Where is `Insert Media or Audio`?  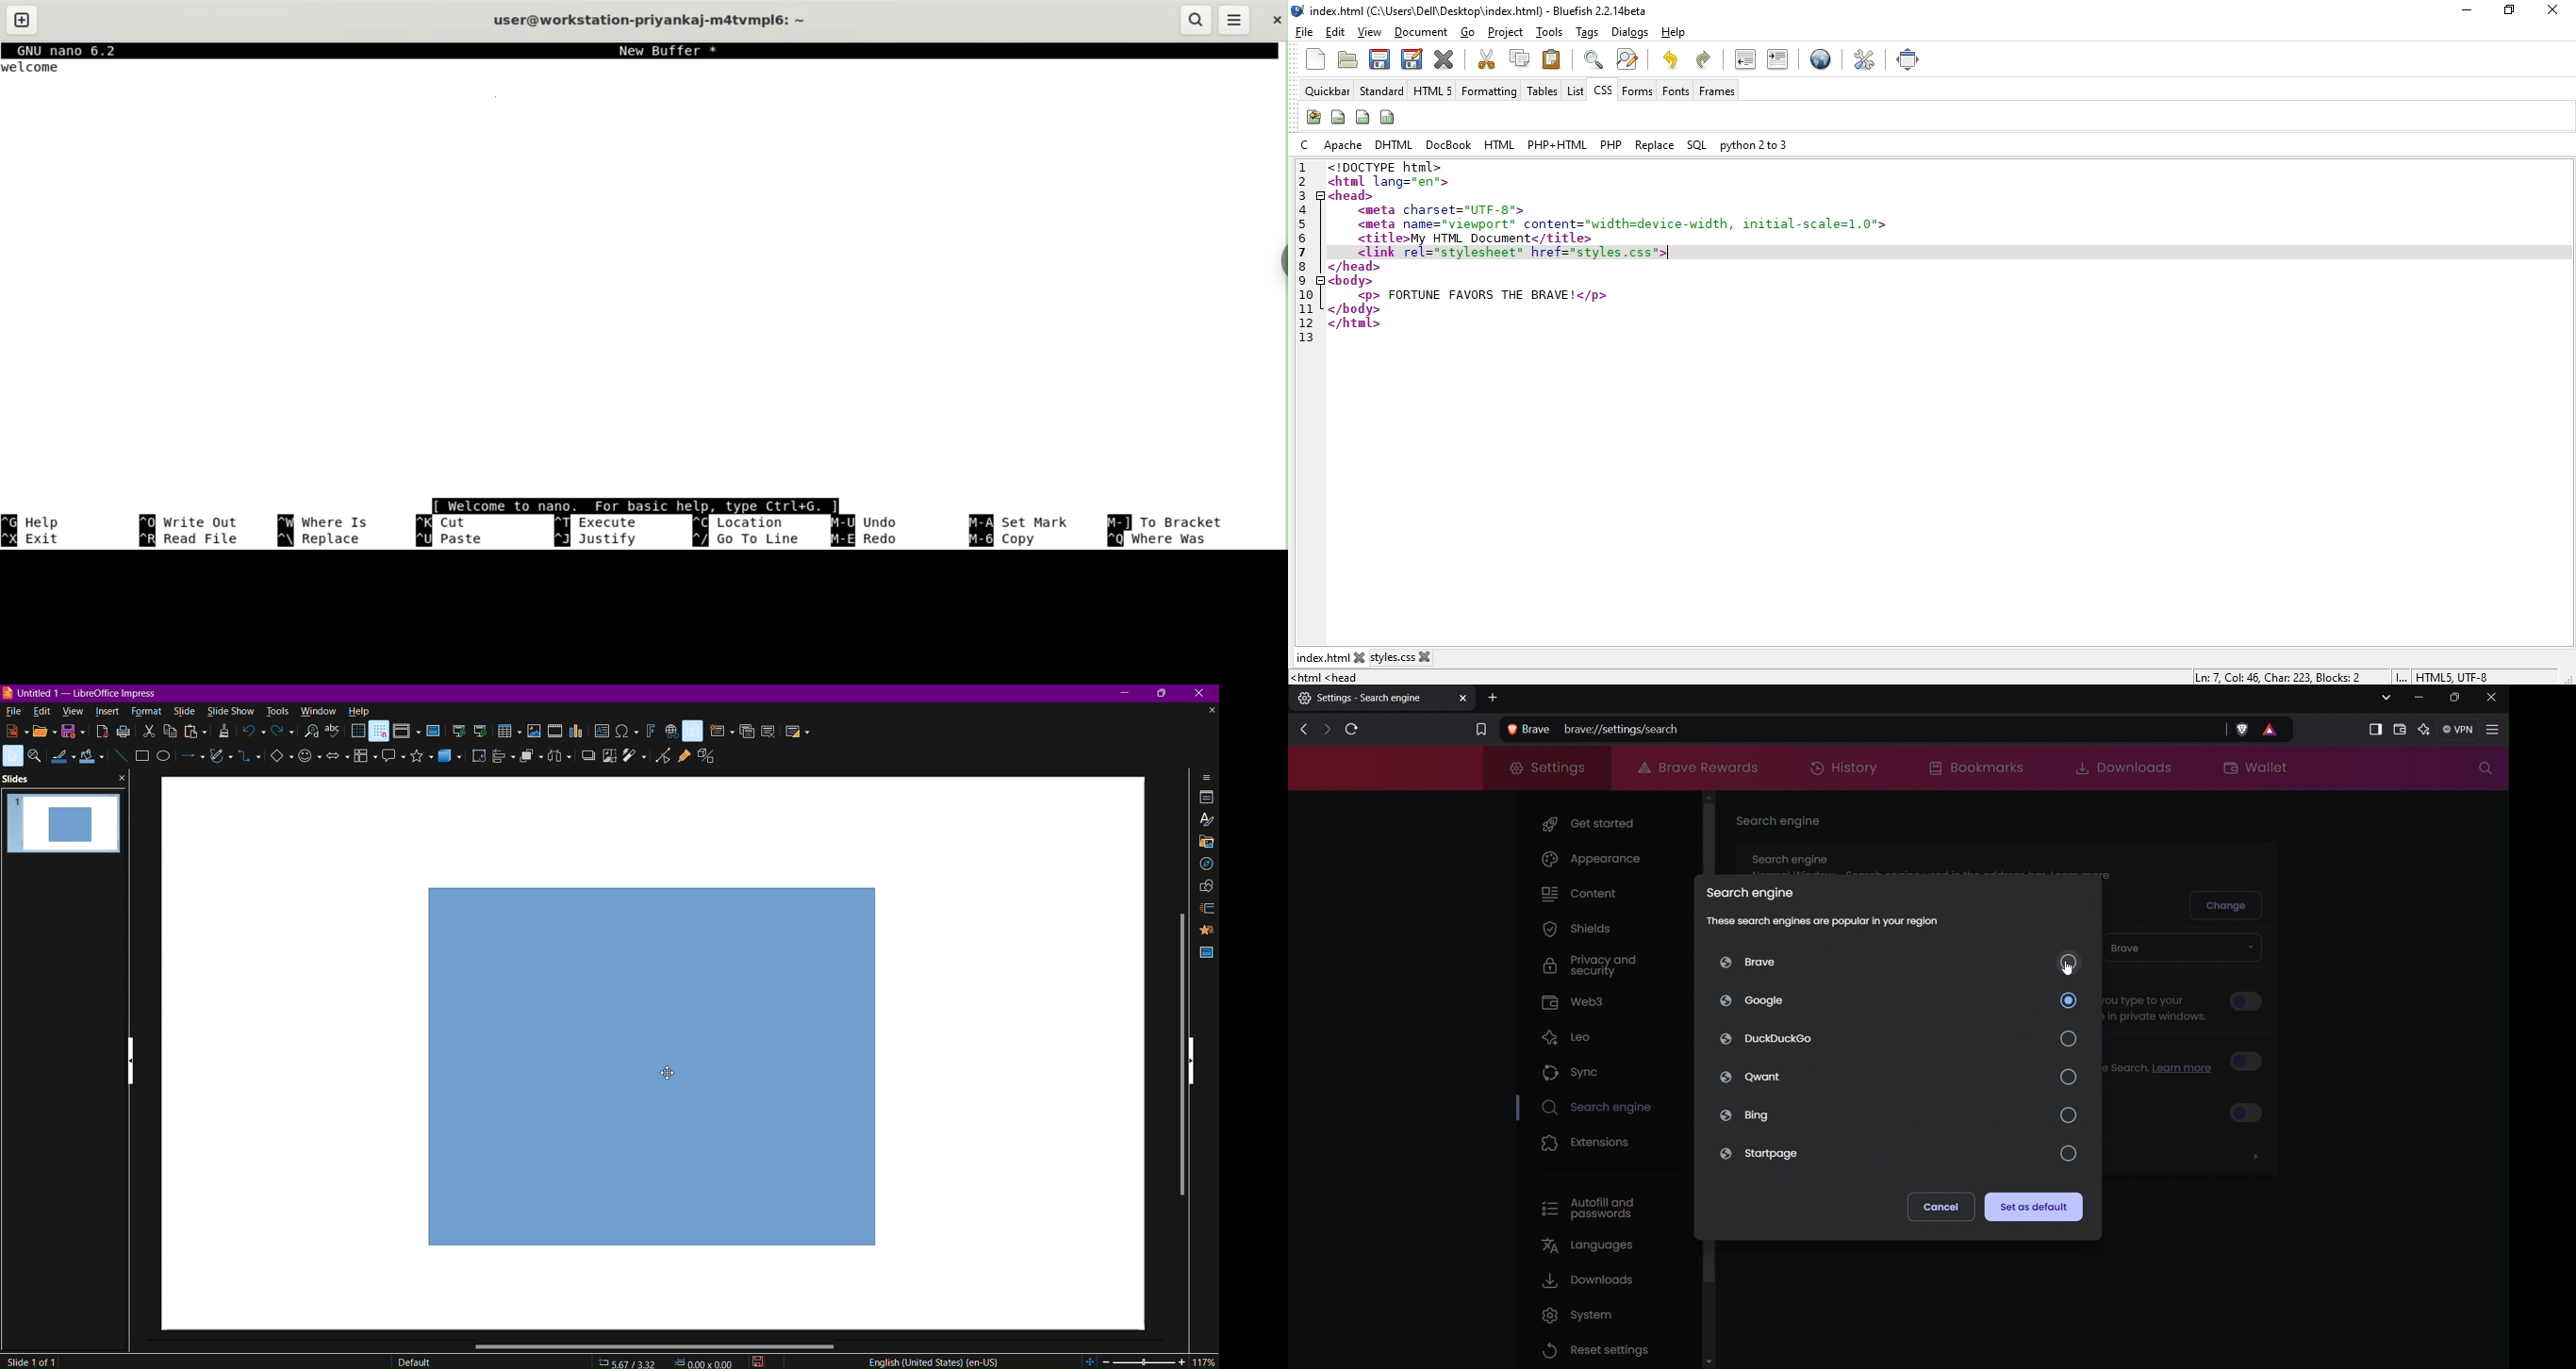
Insert Media or Audio is located at coordinates (554, 732).